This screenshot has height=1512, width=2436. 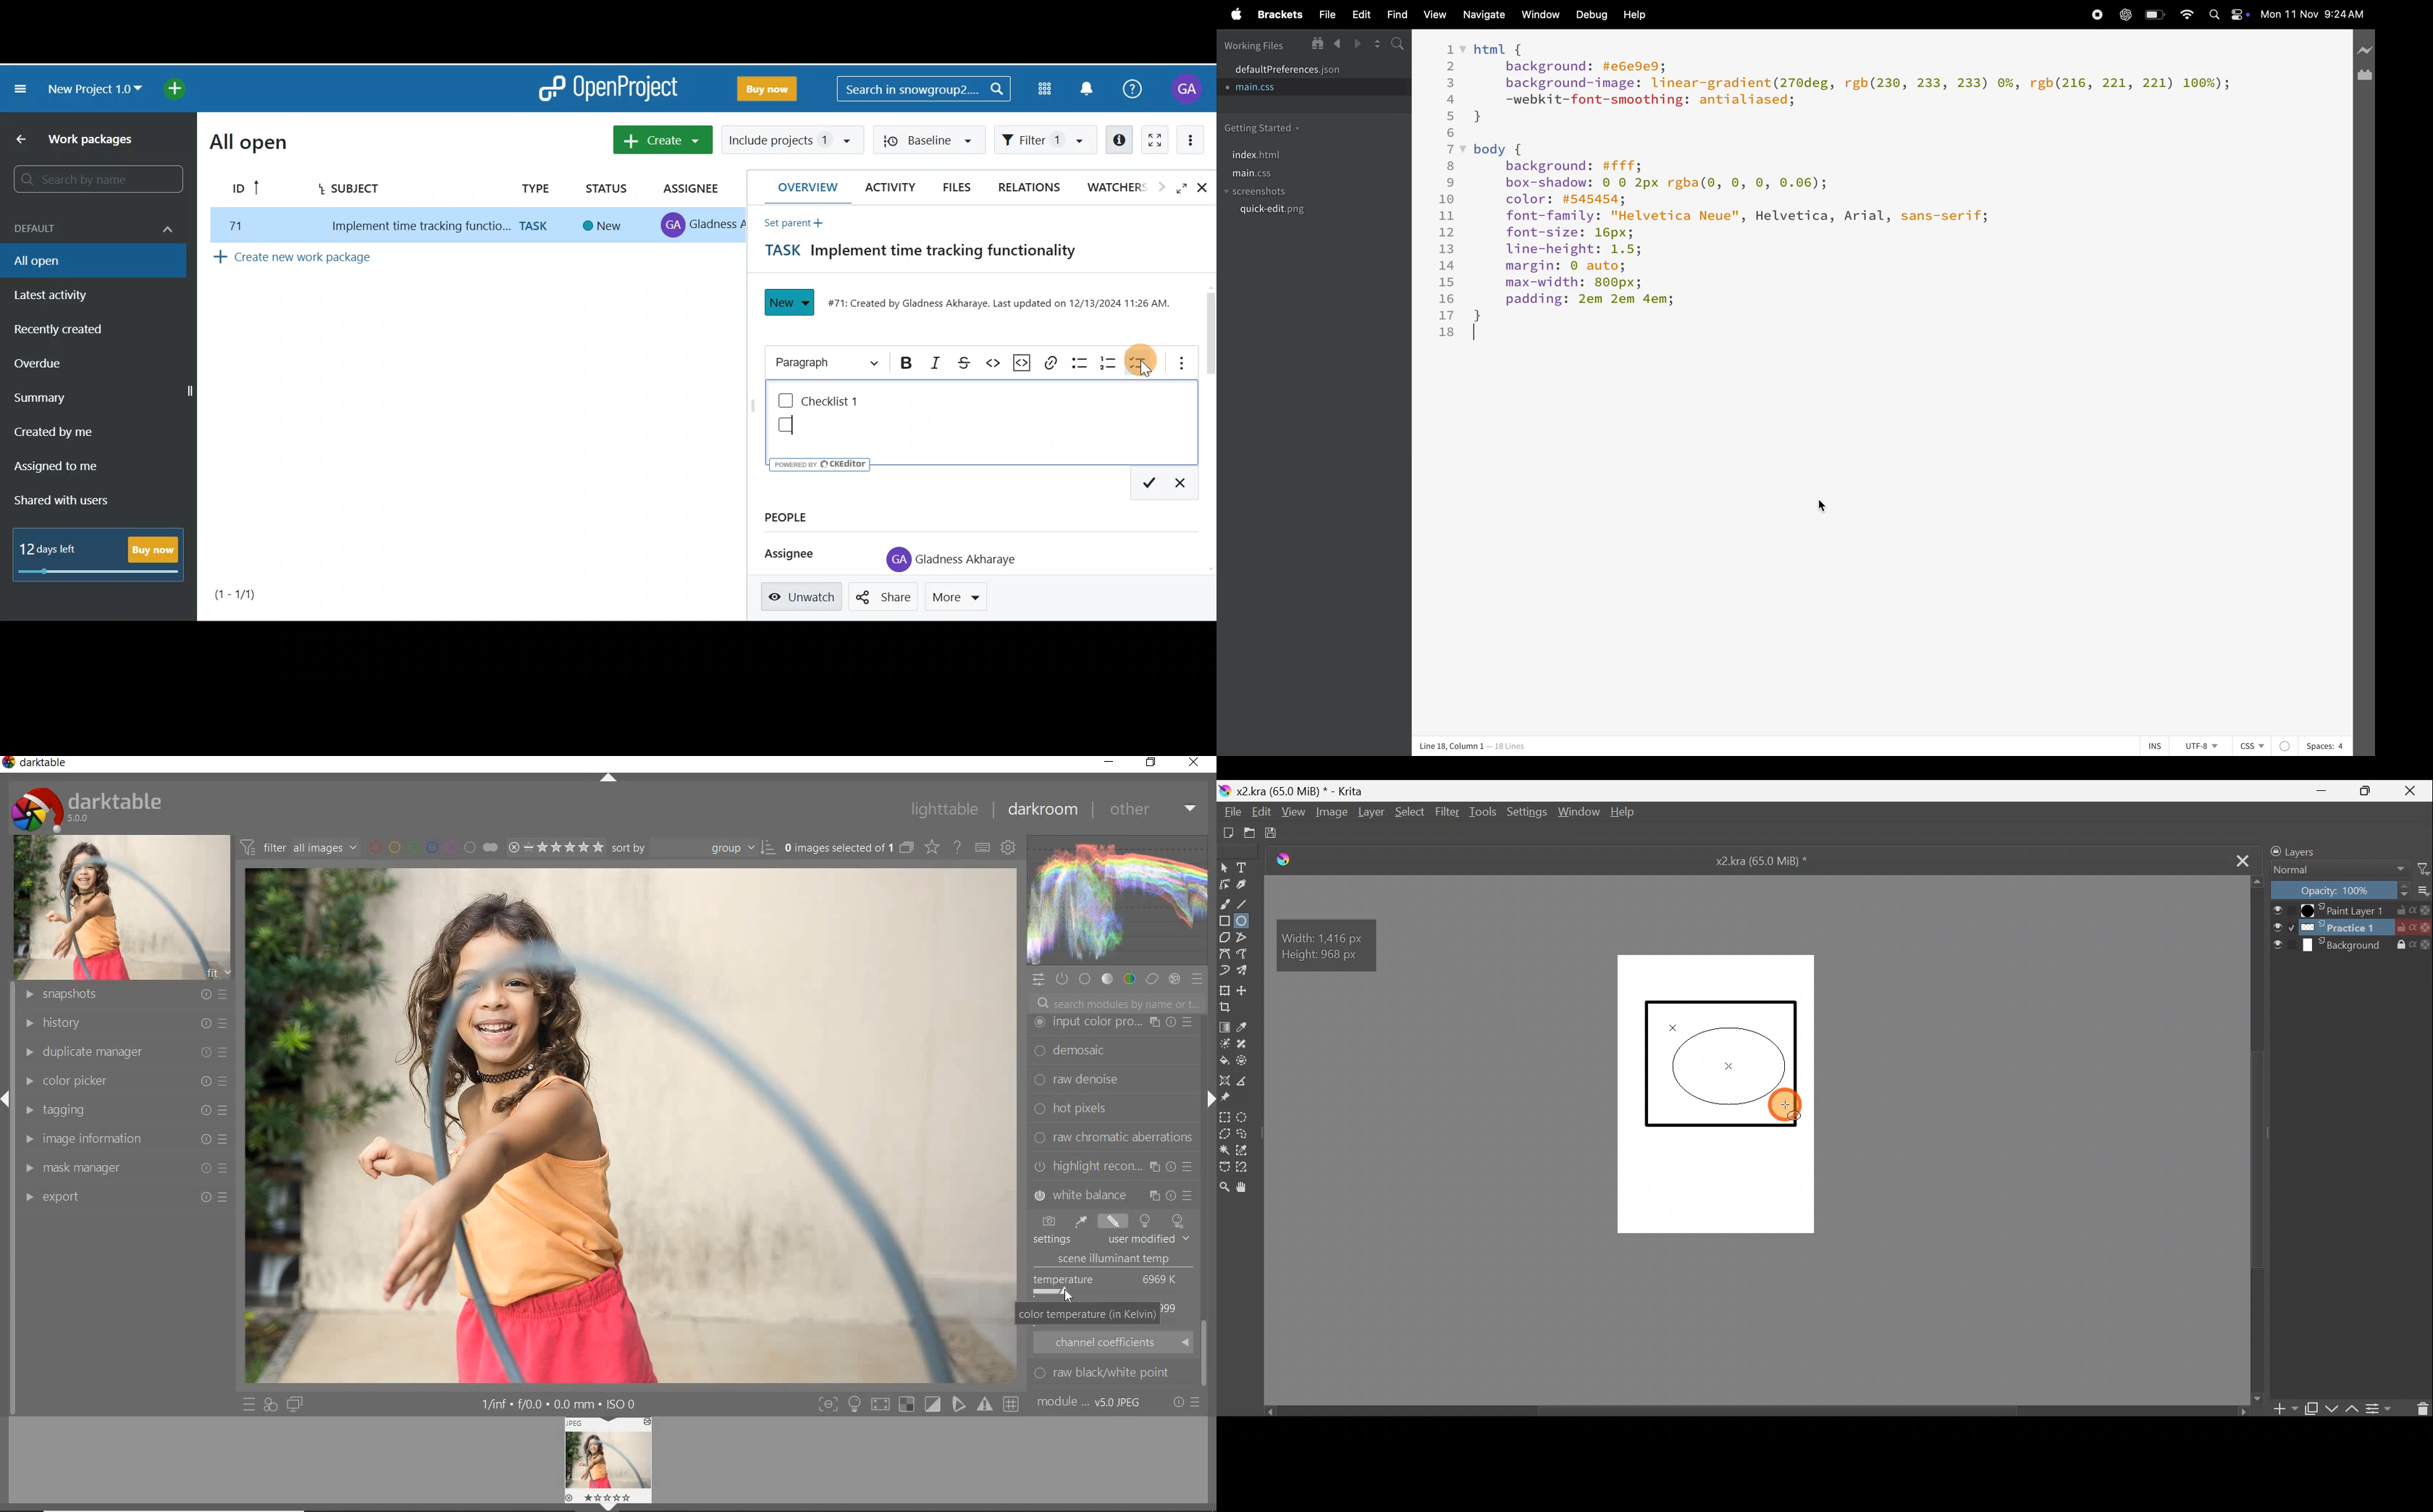 What do you see at coordinates (2156, 15) in the screenshot?
I see `` at bounding box center [2156, 15].